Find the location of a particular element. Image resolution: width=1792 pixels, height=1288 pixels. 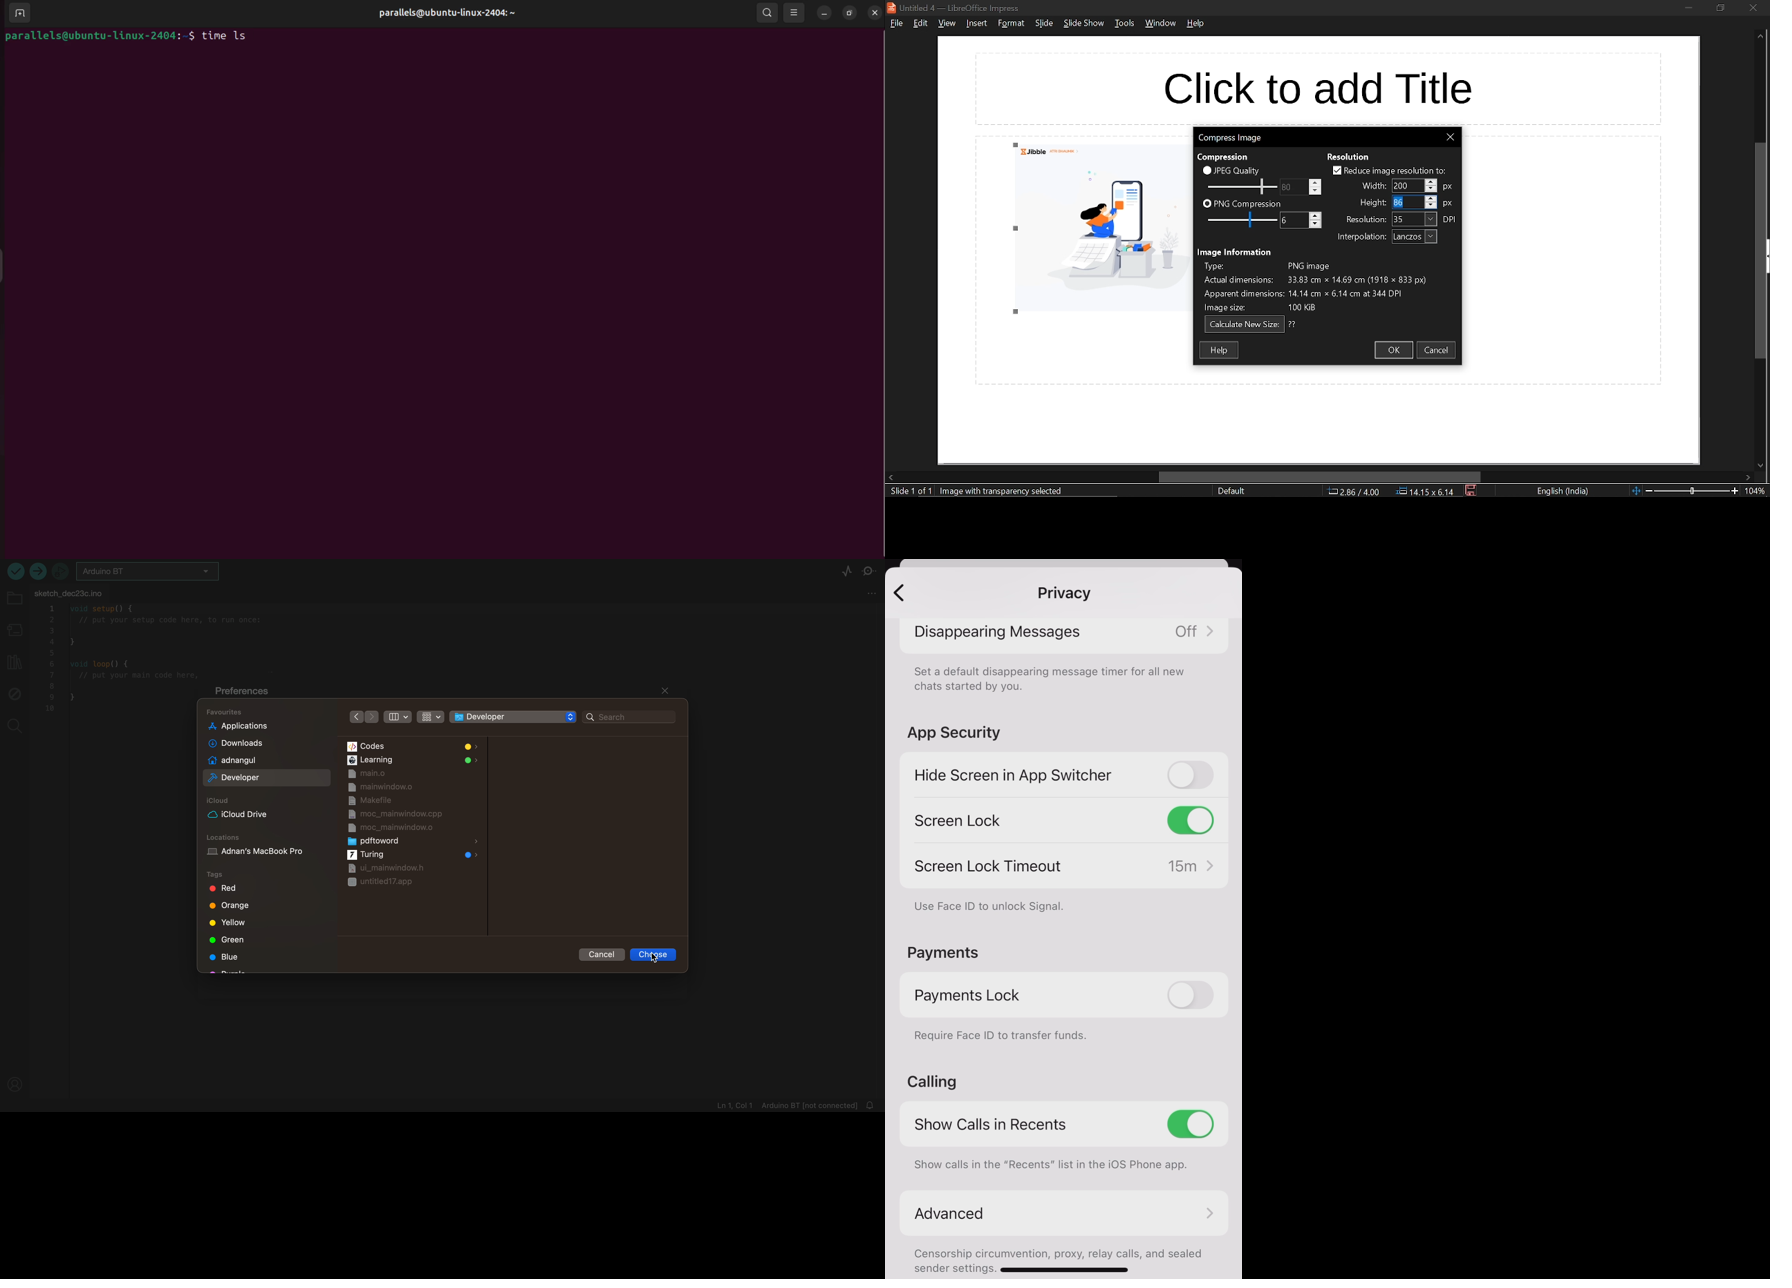

turing is located at coordinates (414, 855).